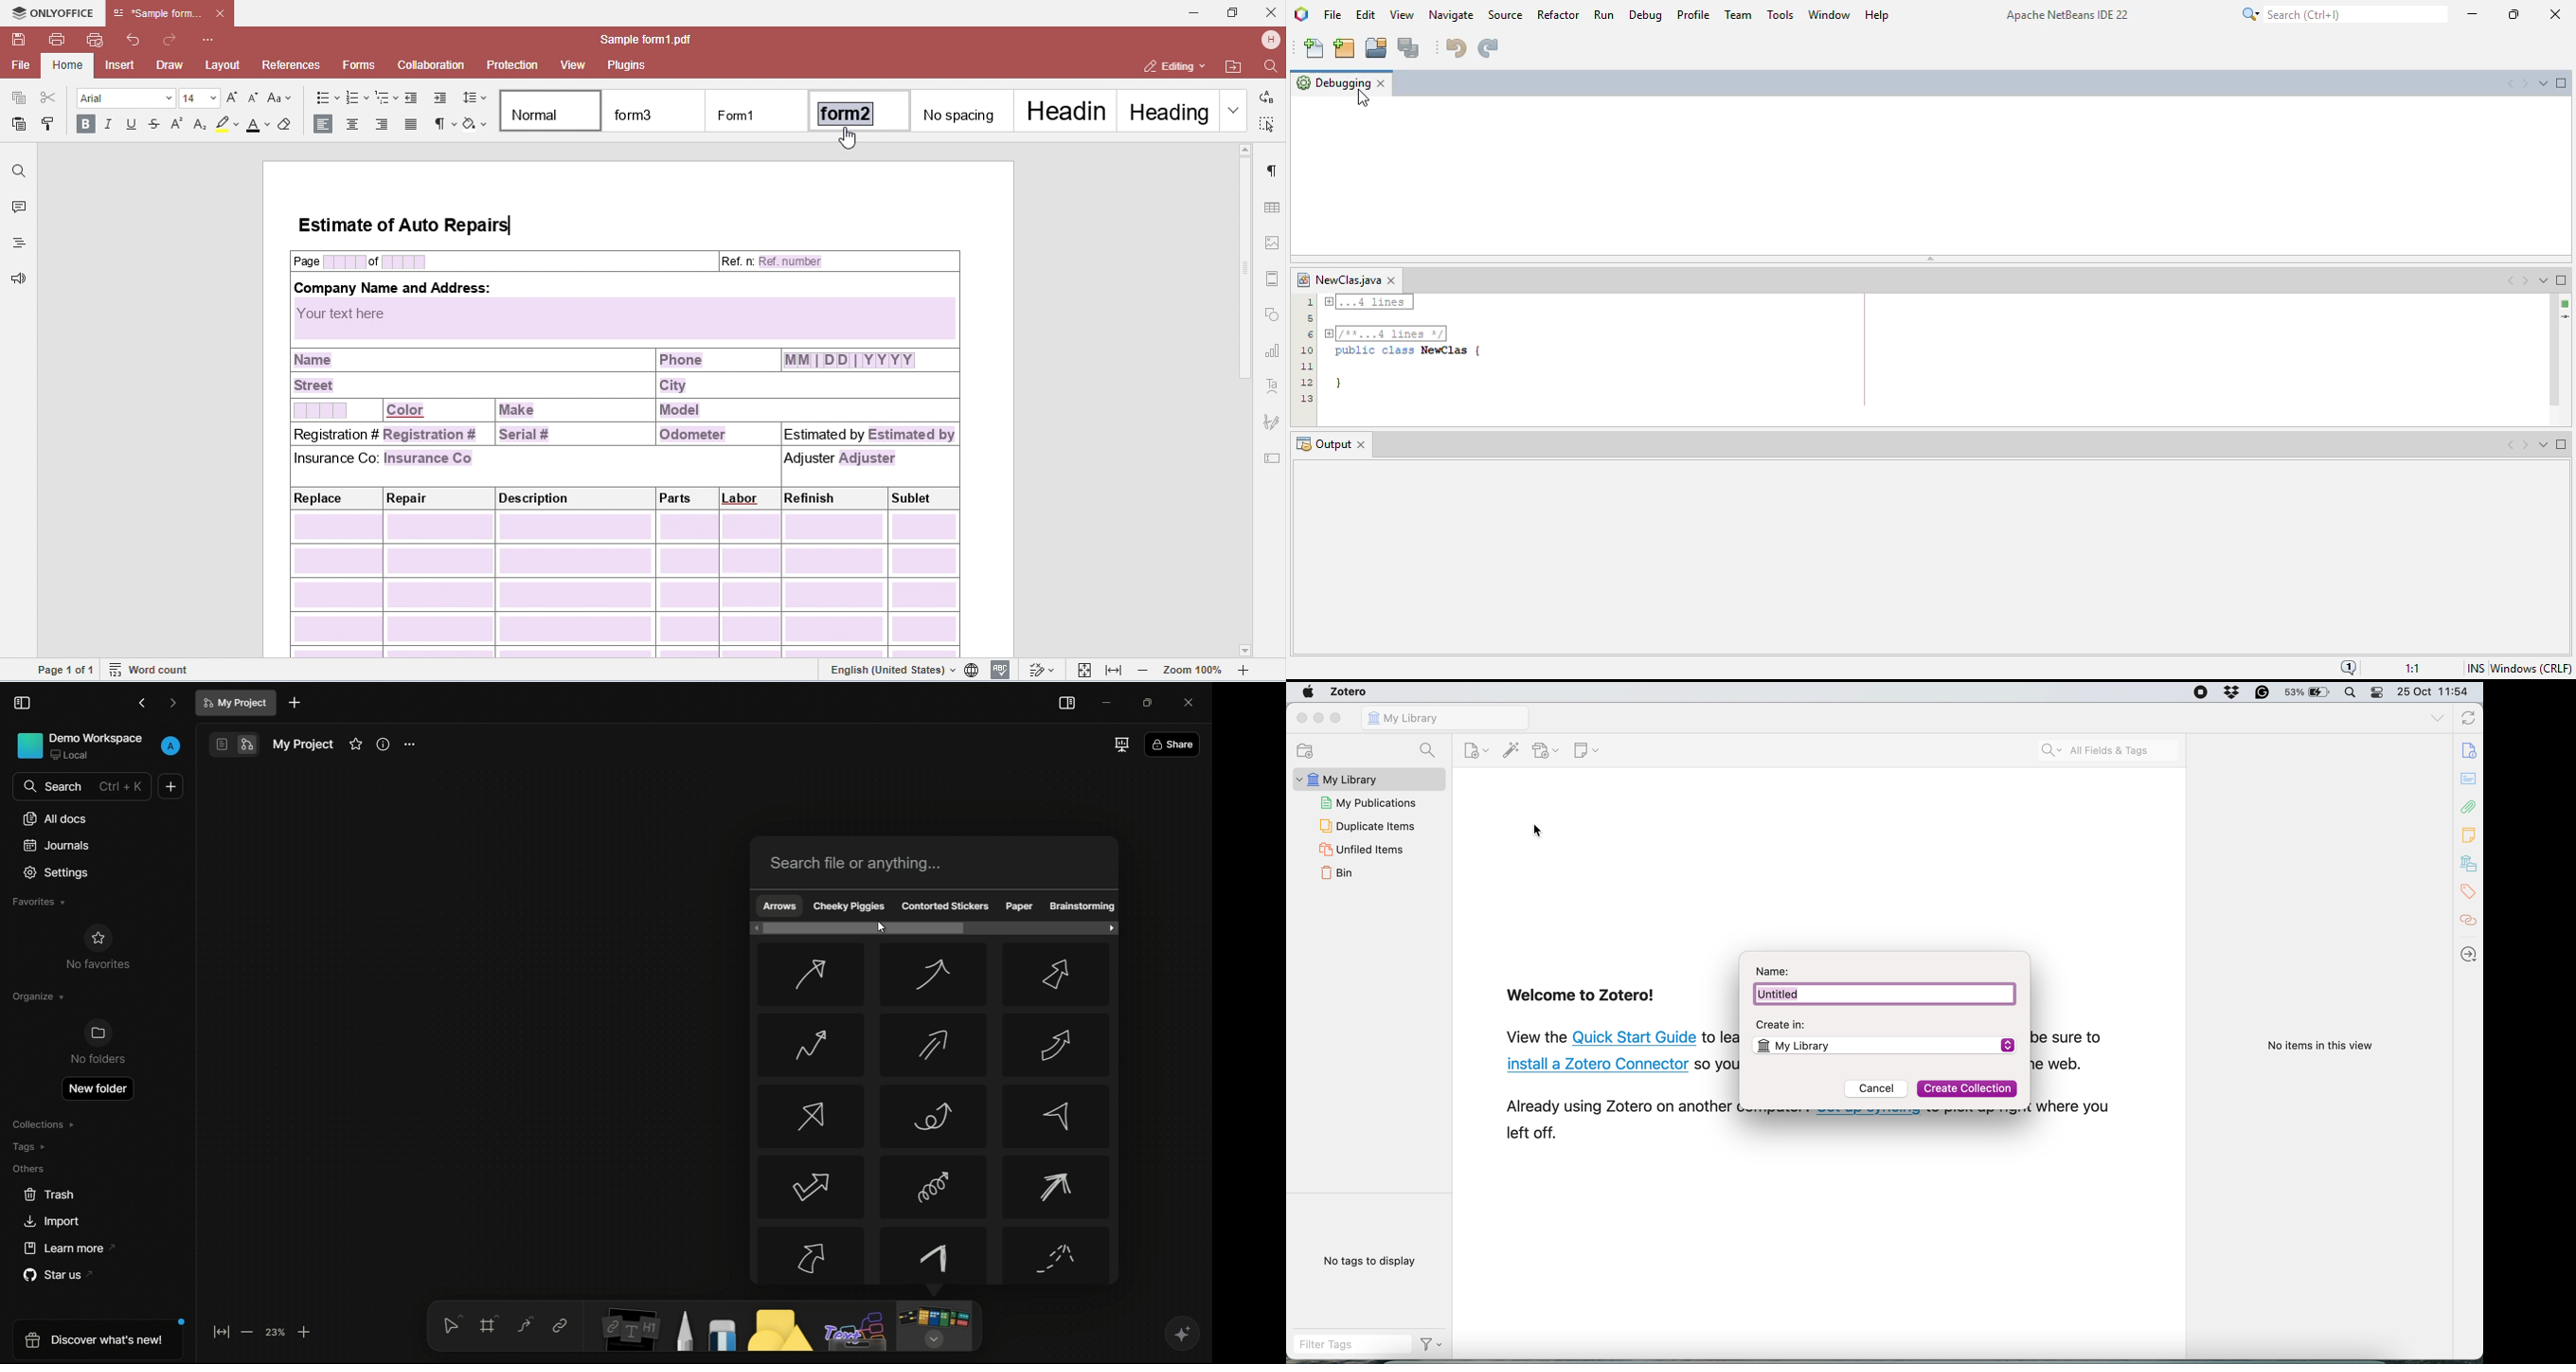 The height and width of the screenshot is (1372, 2576). Describe the element at coordinates (1433, 1347) in the screenshot. I see `Filter Options` at that location.